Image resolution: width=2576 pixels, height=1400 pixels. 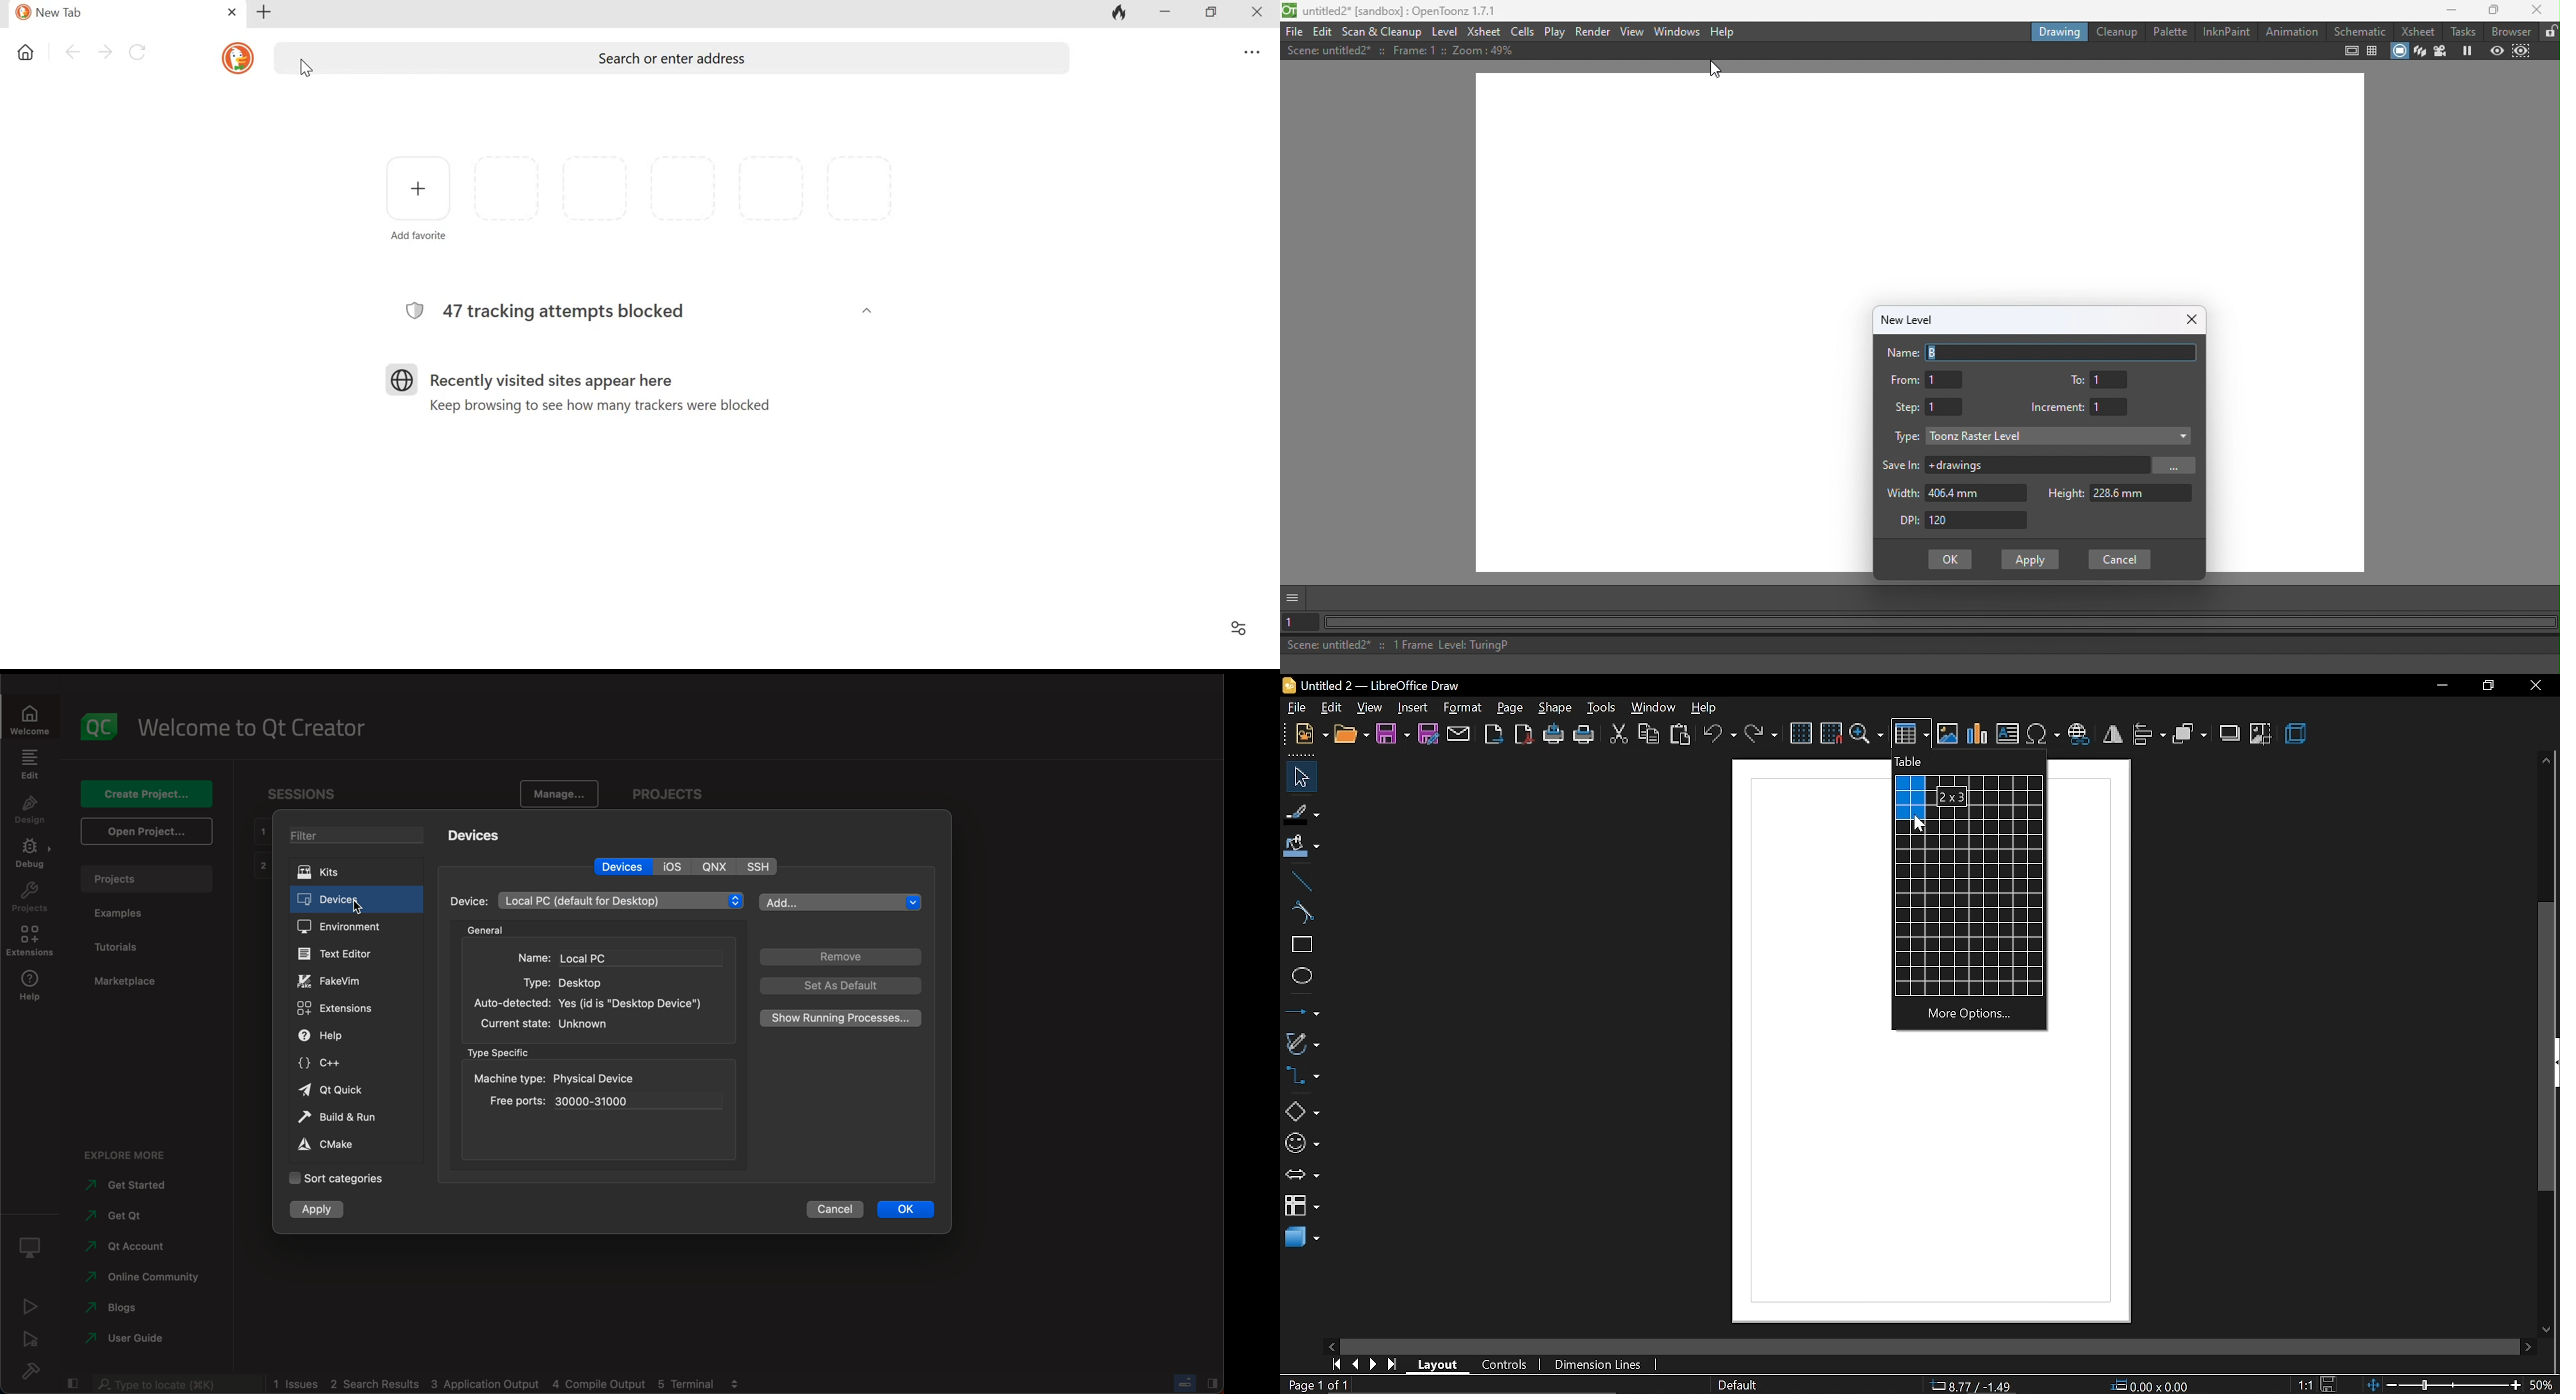 I want to click on Page 1 of 1 , so click(x=1314, y=1384).